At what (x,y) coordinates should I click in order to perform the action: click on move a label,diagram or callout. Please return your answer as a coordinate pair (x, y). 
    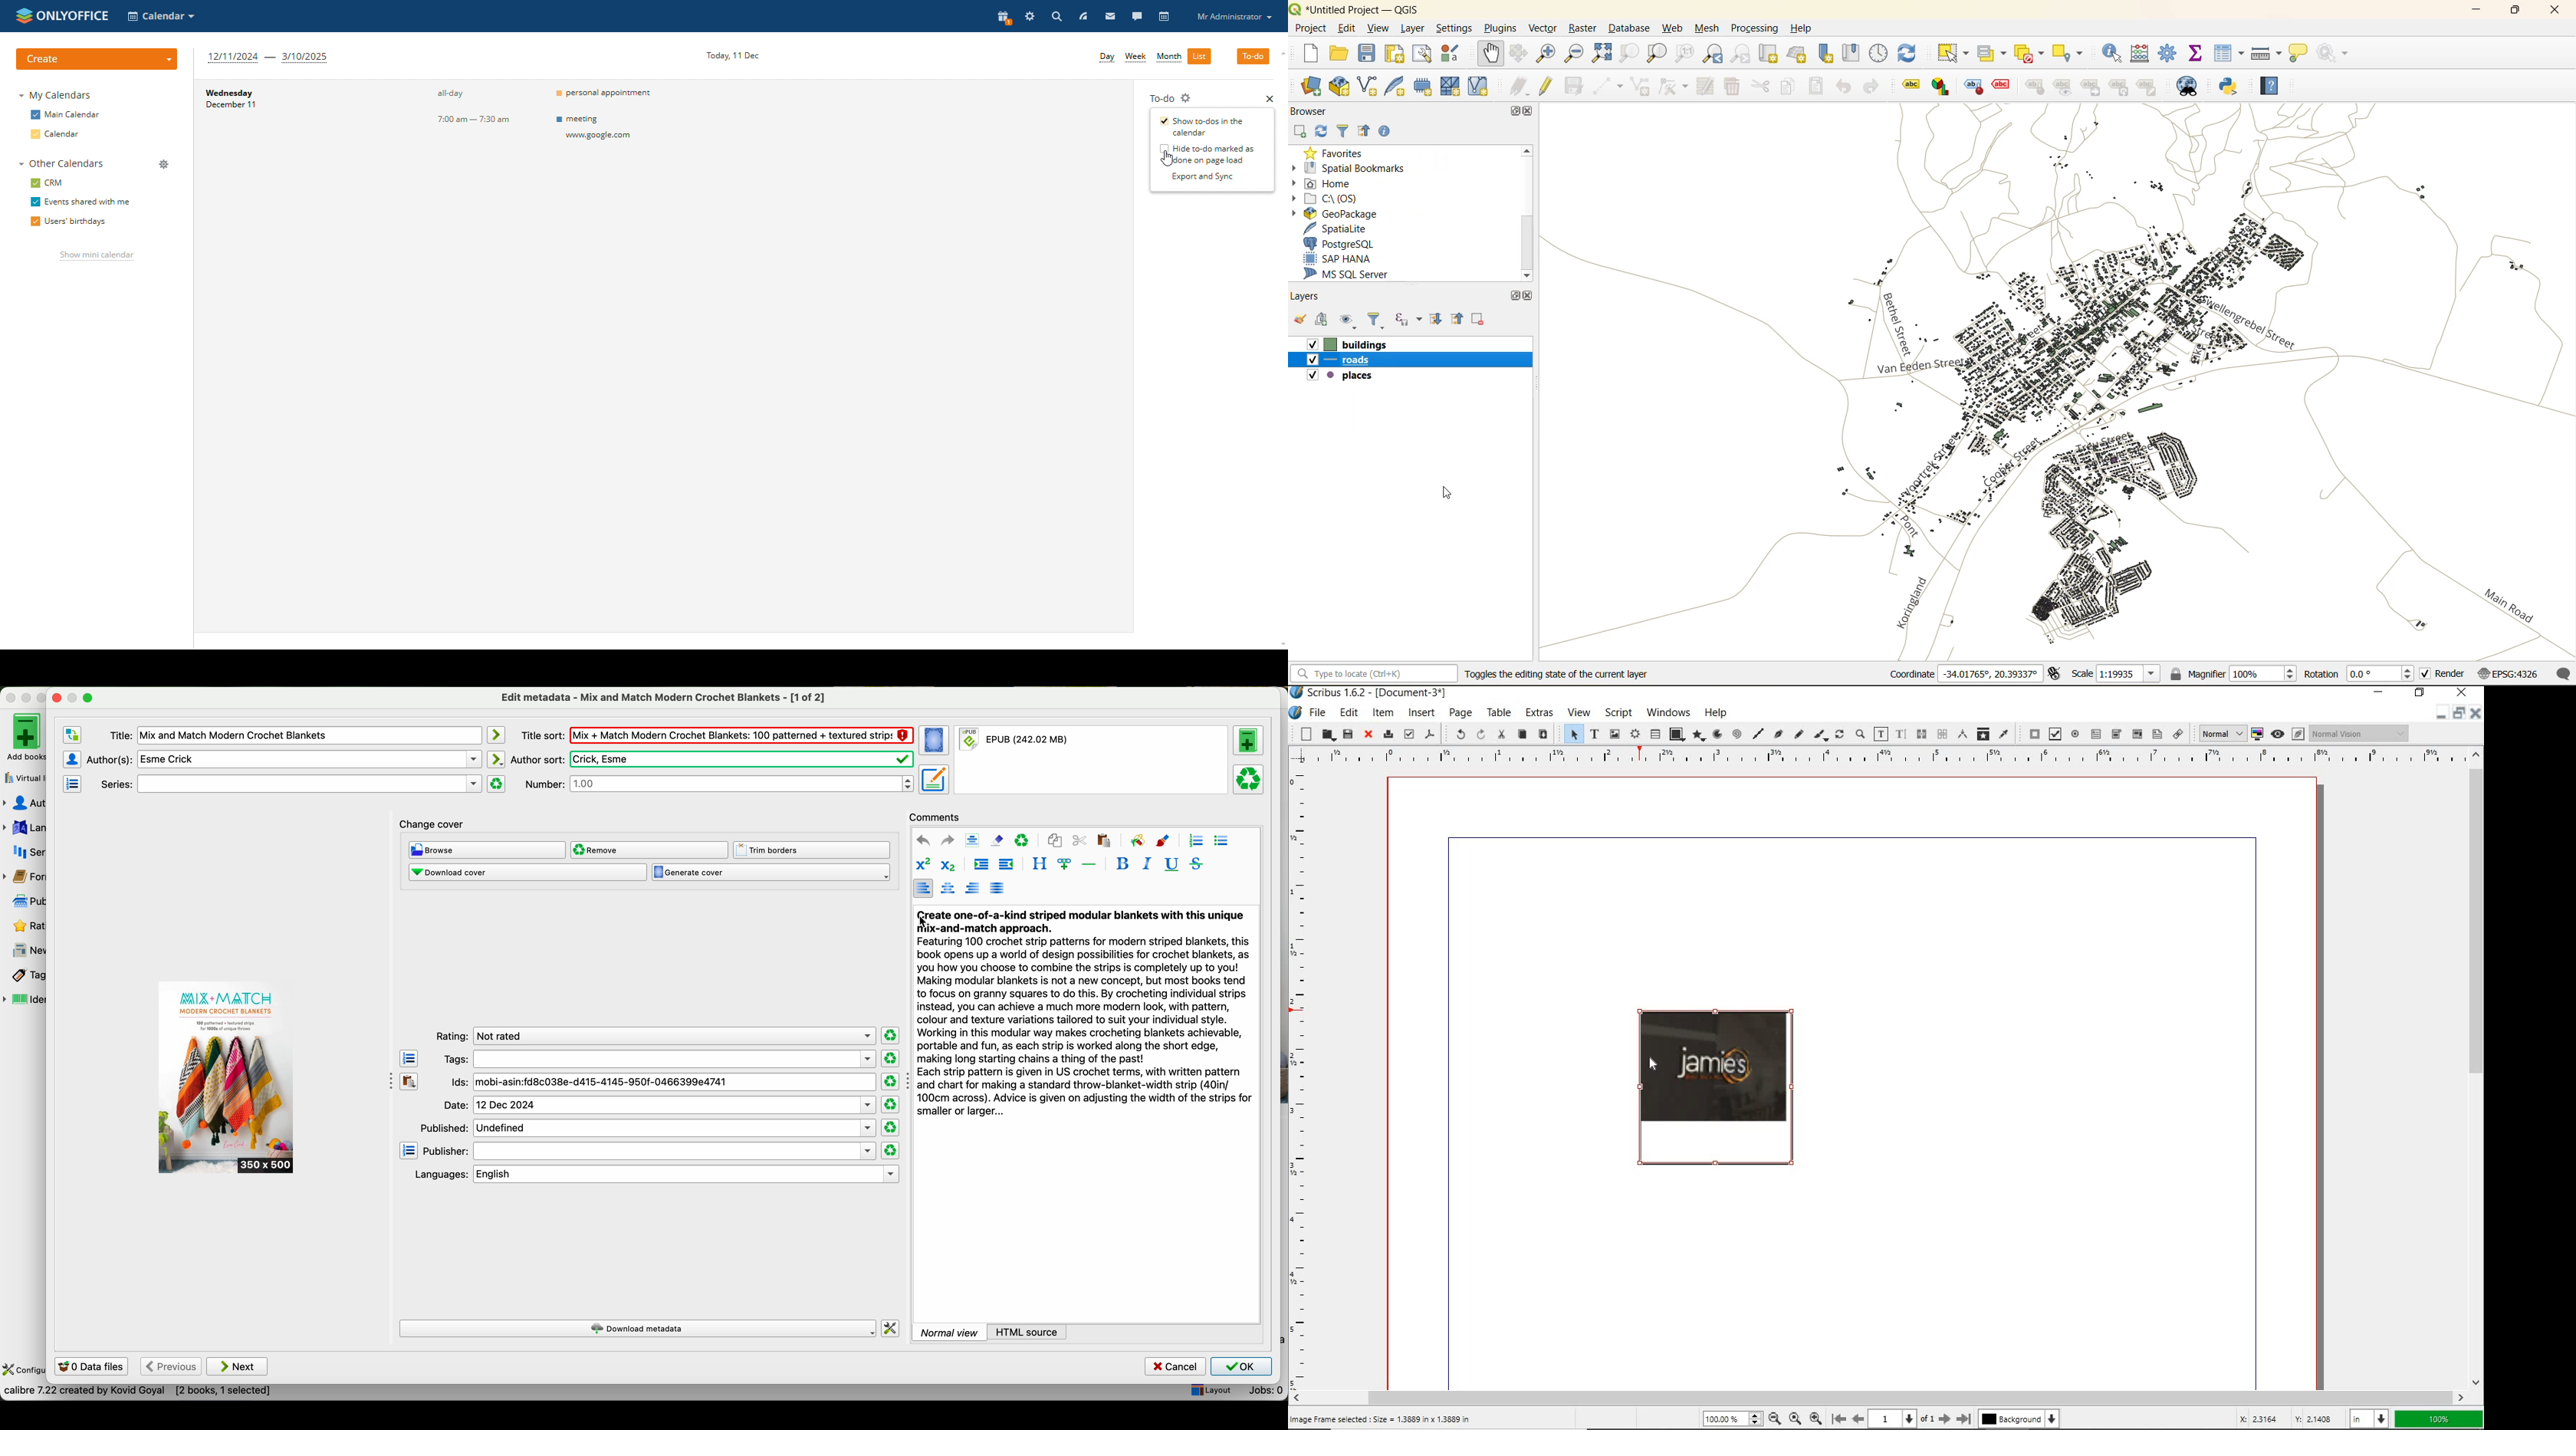
    Looking at the image, I should click on (2092, 87).